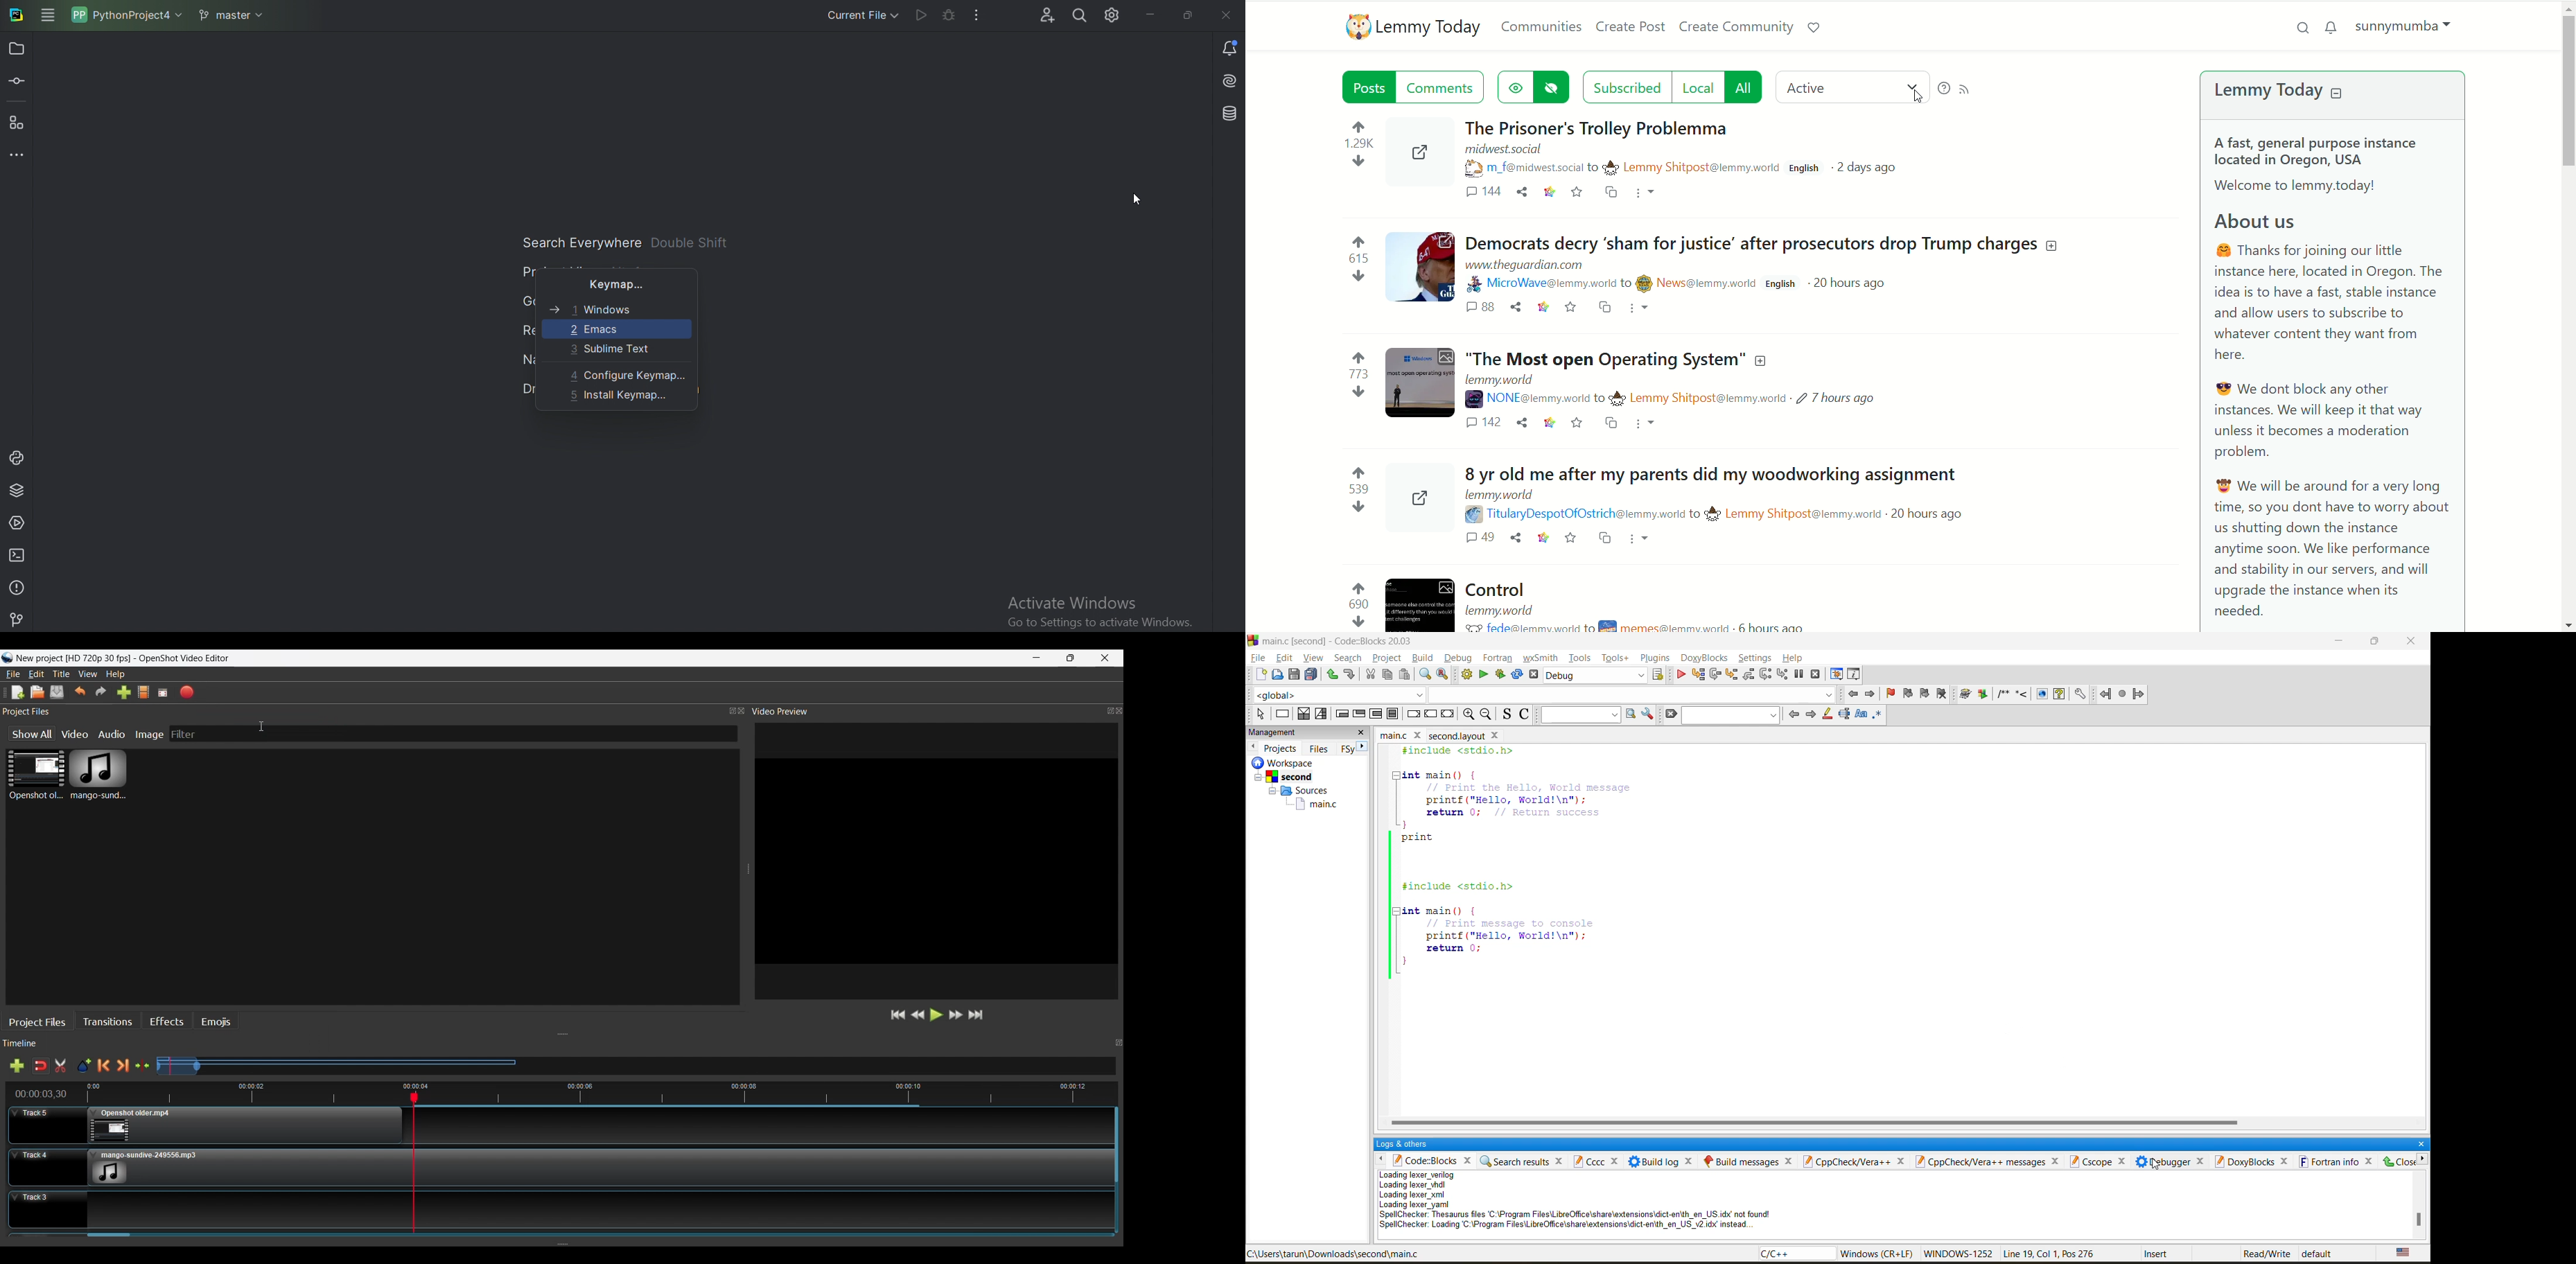  Describe the element at coordinates (413, 1172) in the screenshot. I see `playhead` at that location.